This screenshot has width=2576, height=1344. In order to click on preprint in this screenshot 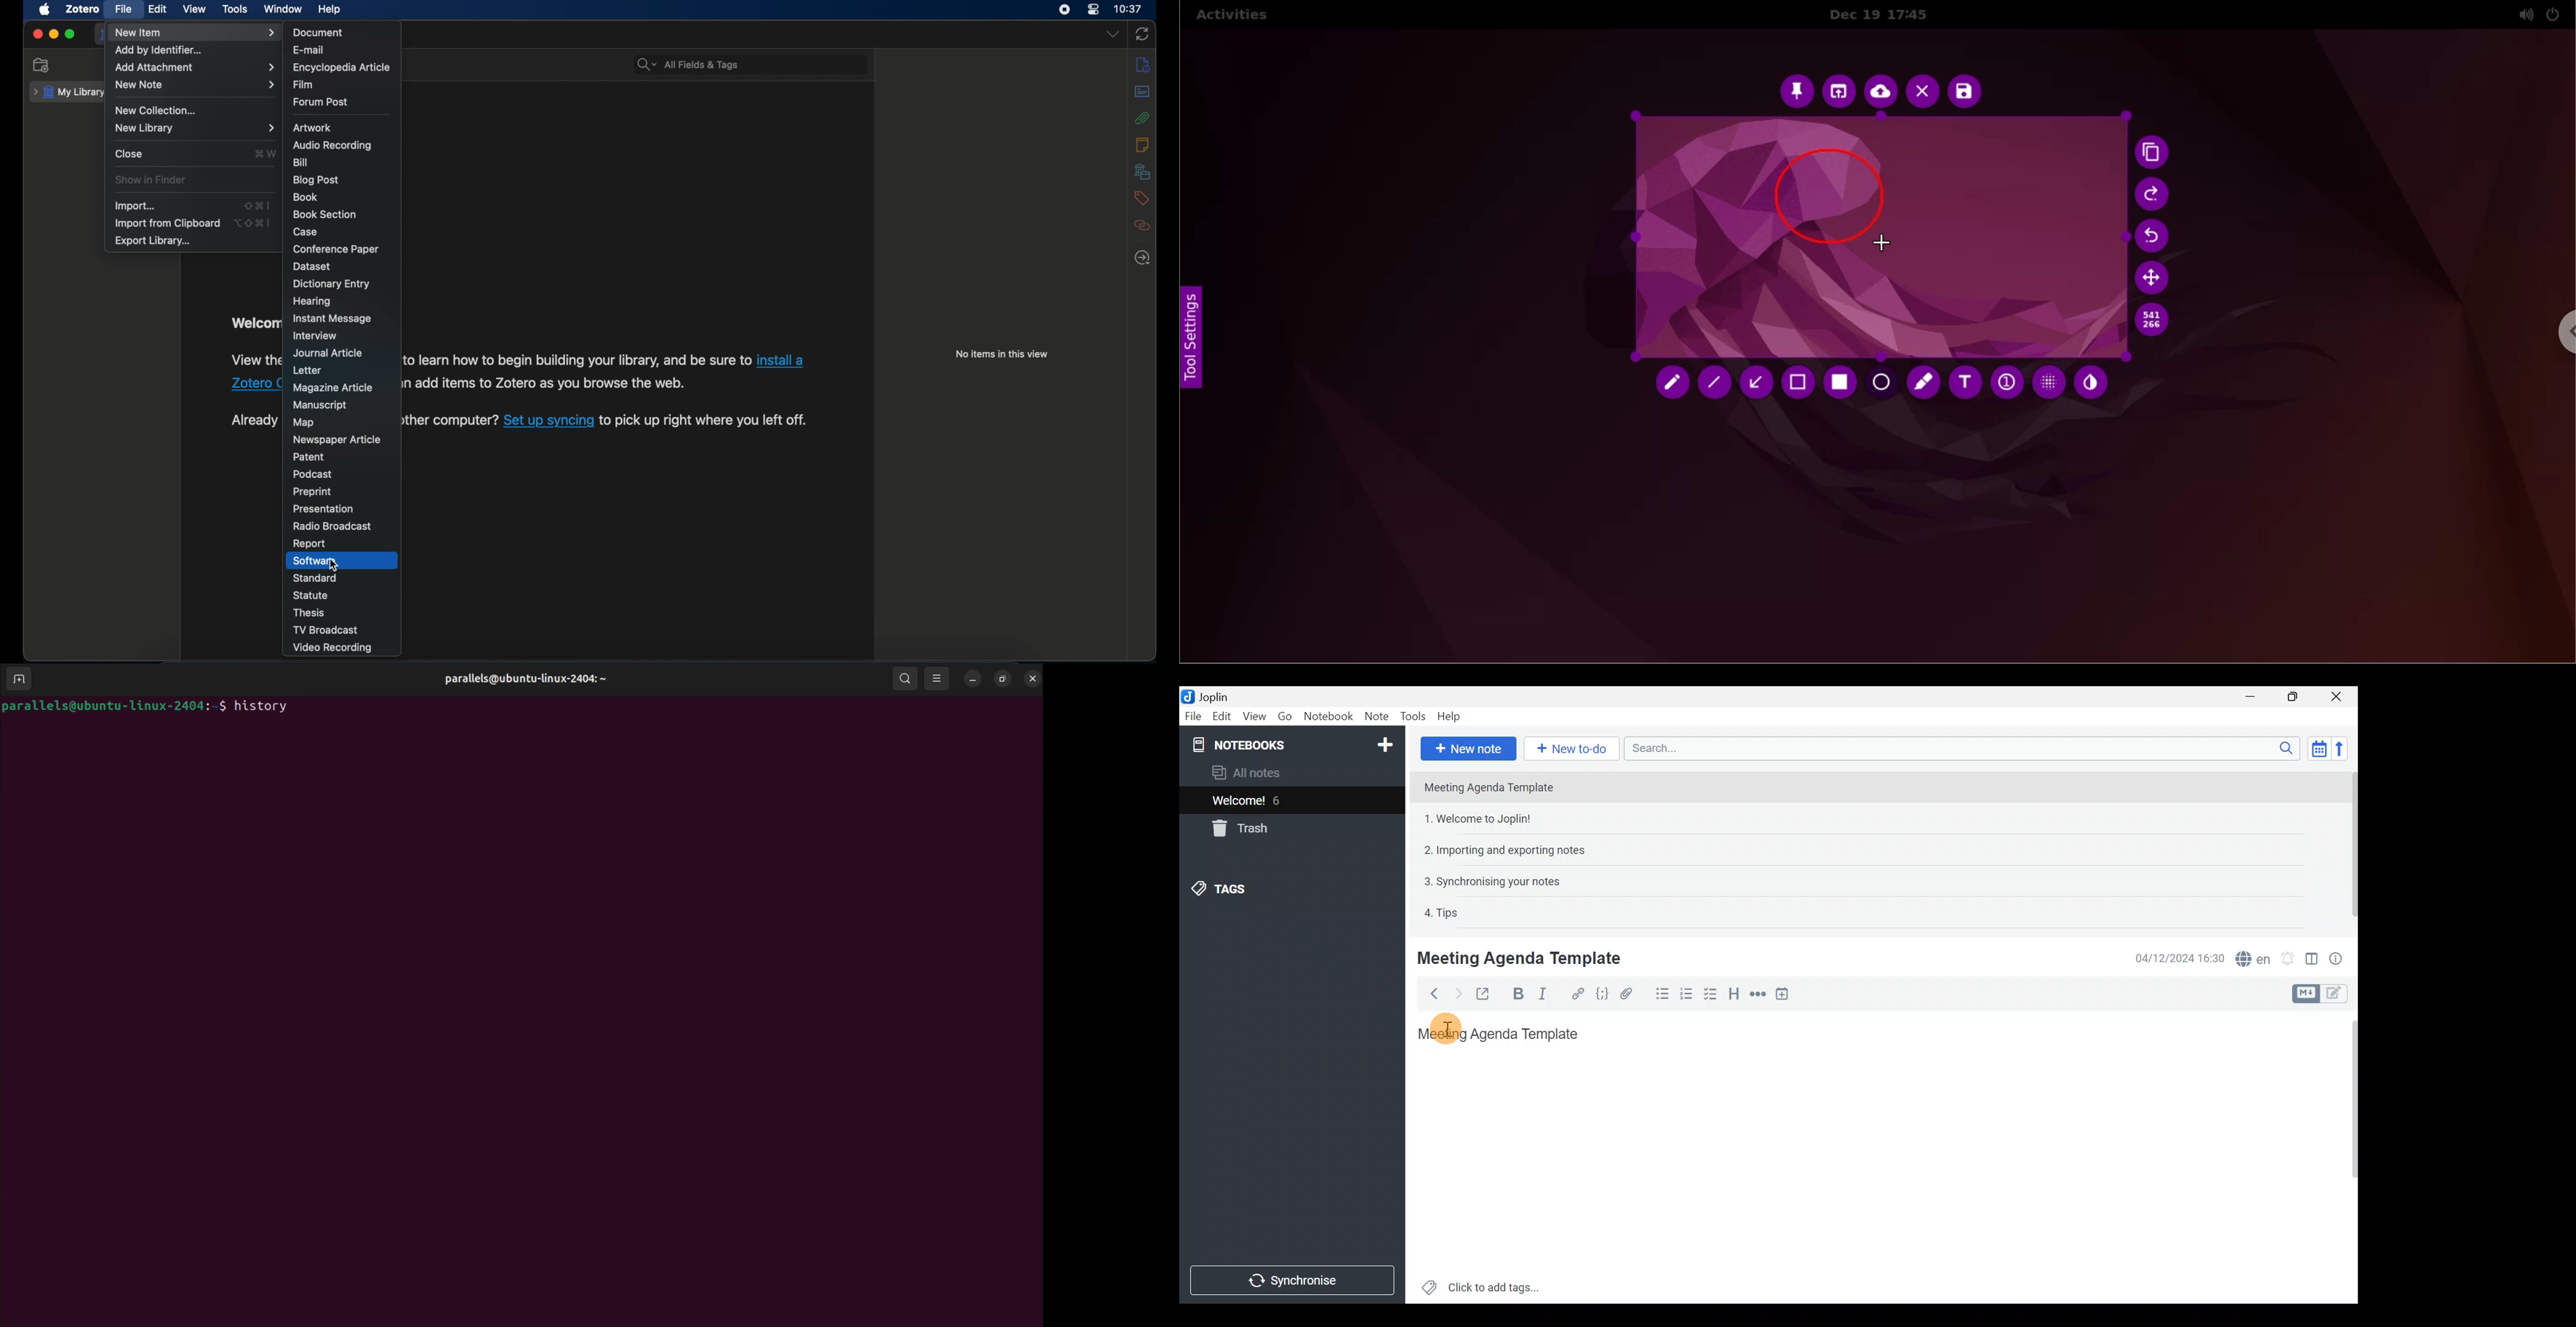, I will do `click(311, 492)`.